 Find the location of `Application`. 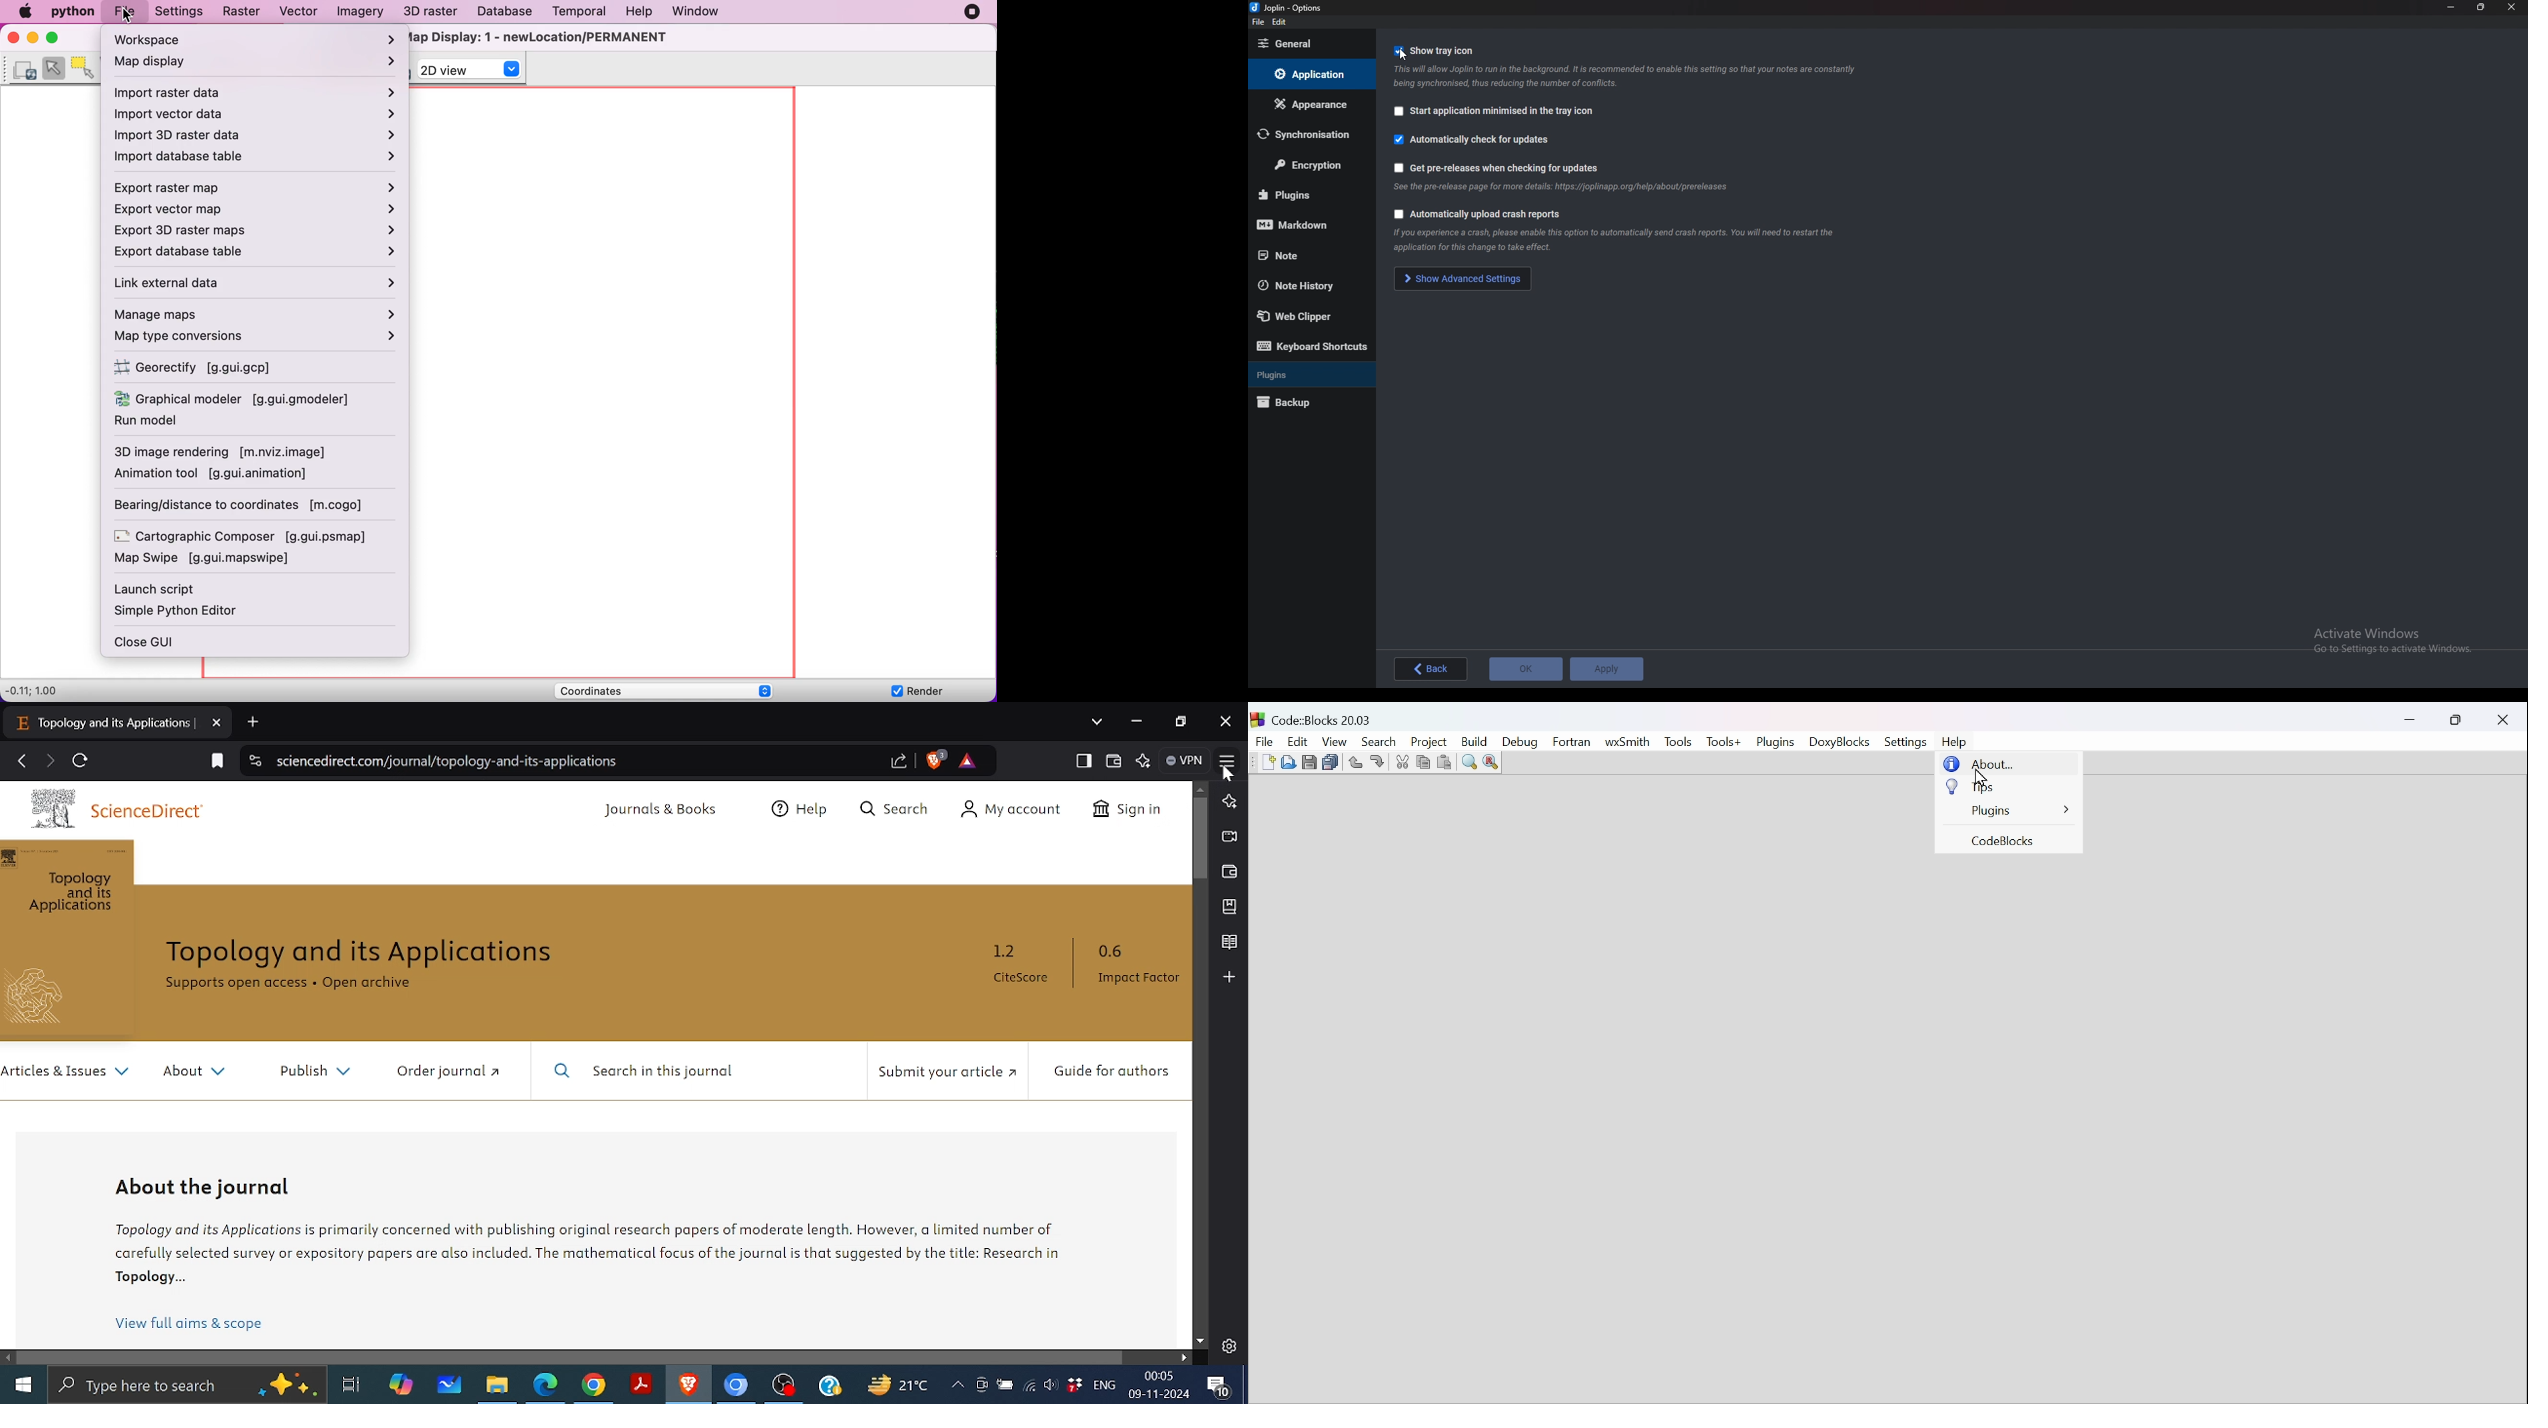

Application is located at coordinates (1310, 75).